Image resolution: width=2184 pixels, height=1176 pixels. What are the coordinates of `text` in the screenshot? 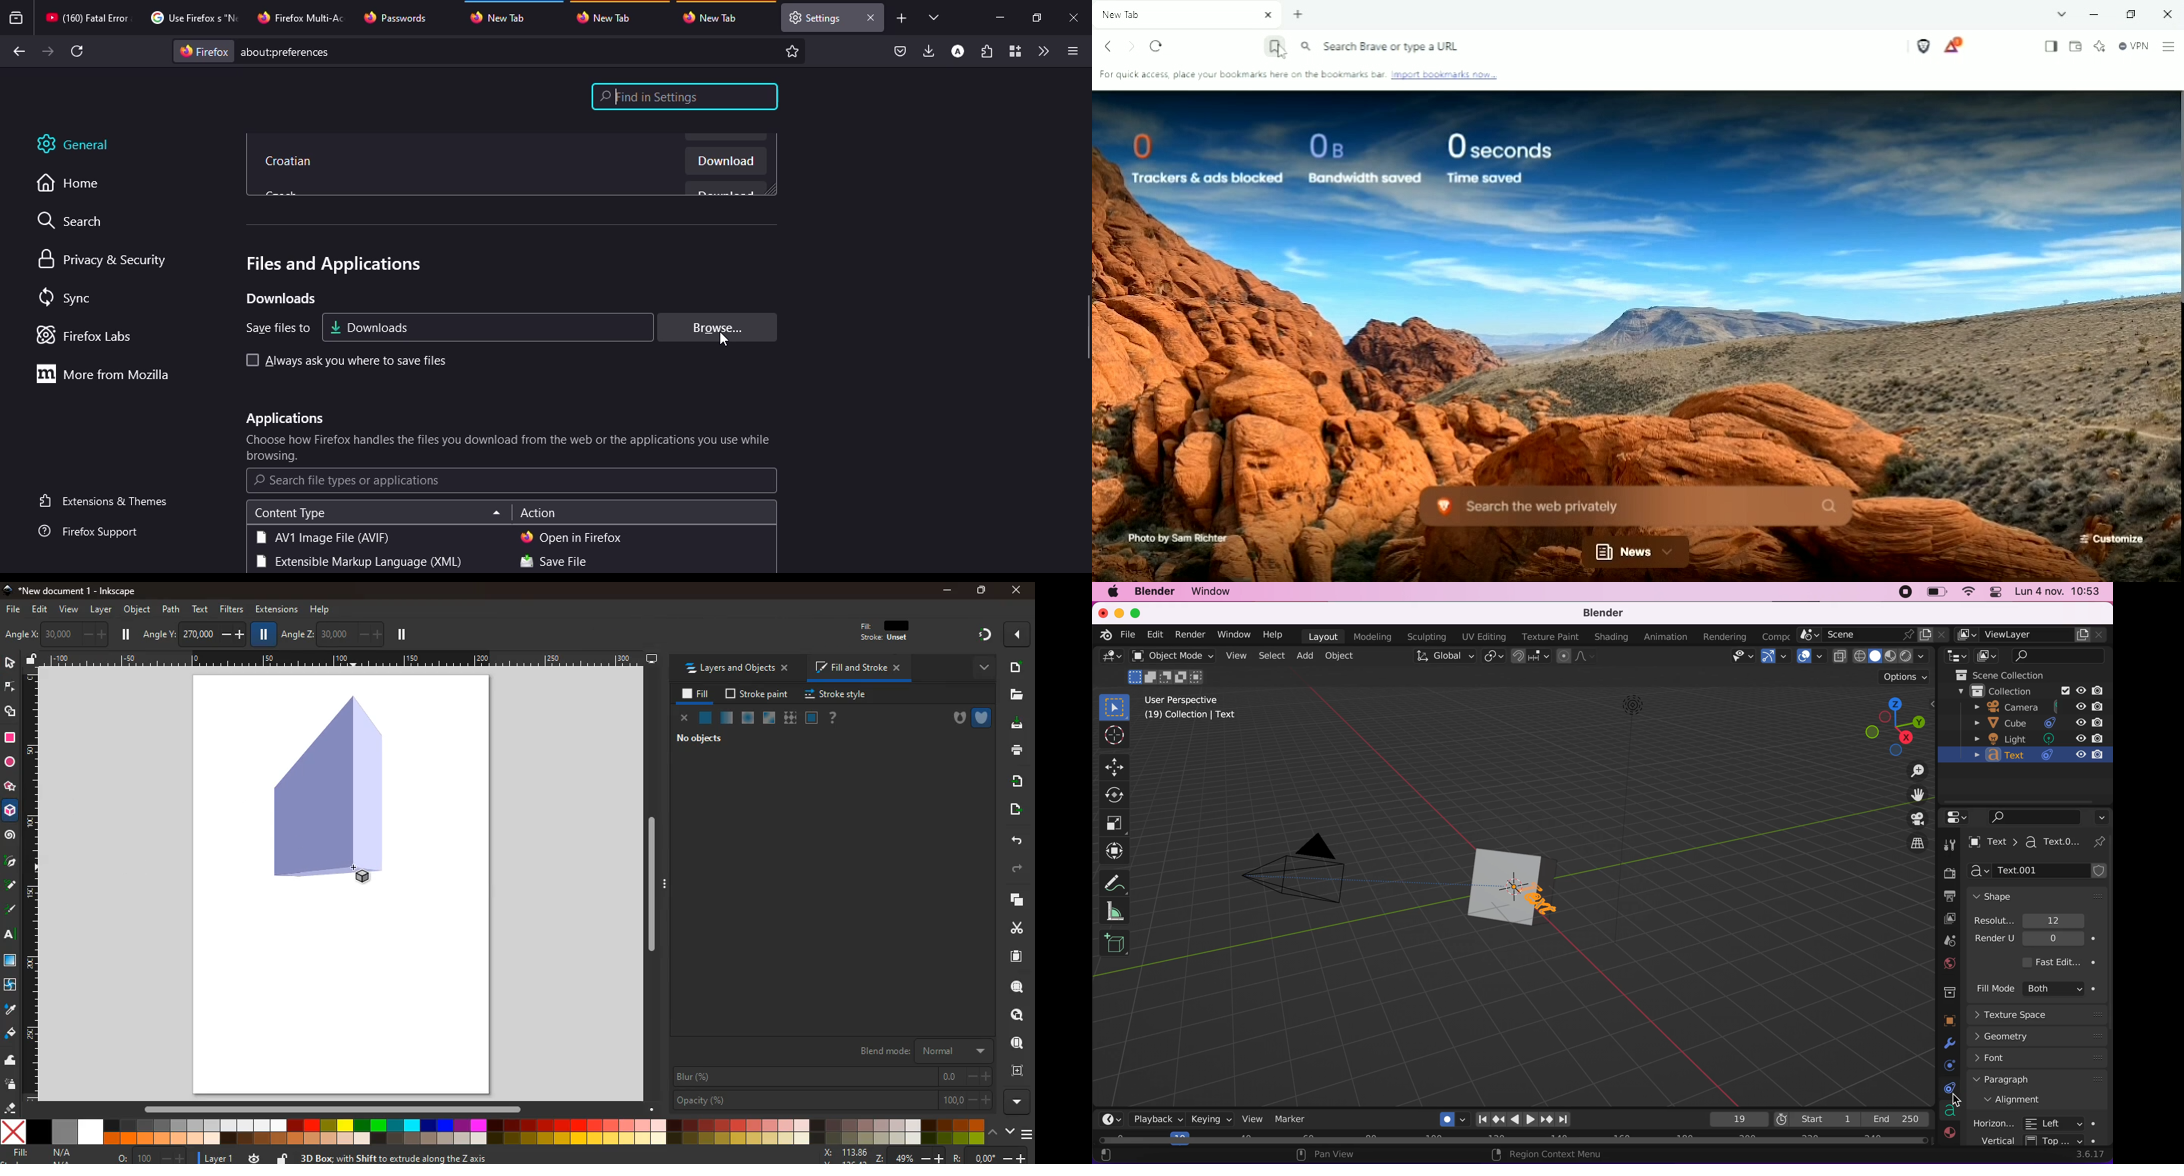 It's located at (2024, 843).